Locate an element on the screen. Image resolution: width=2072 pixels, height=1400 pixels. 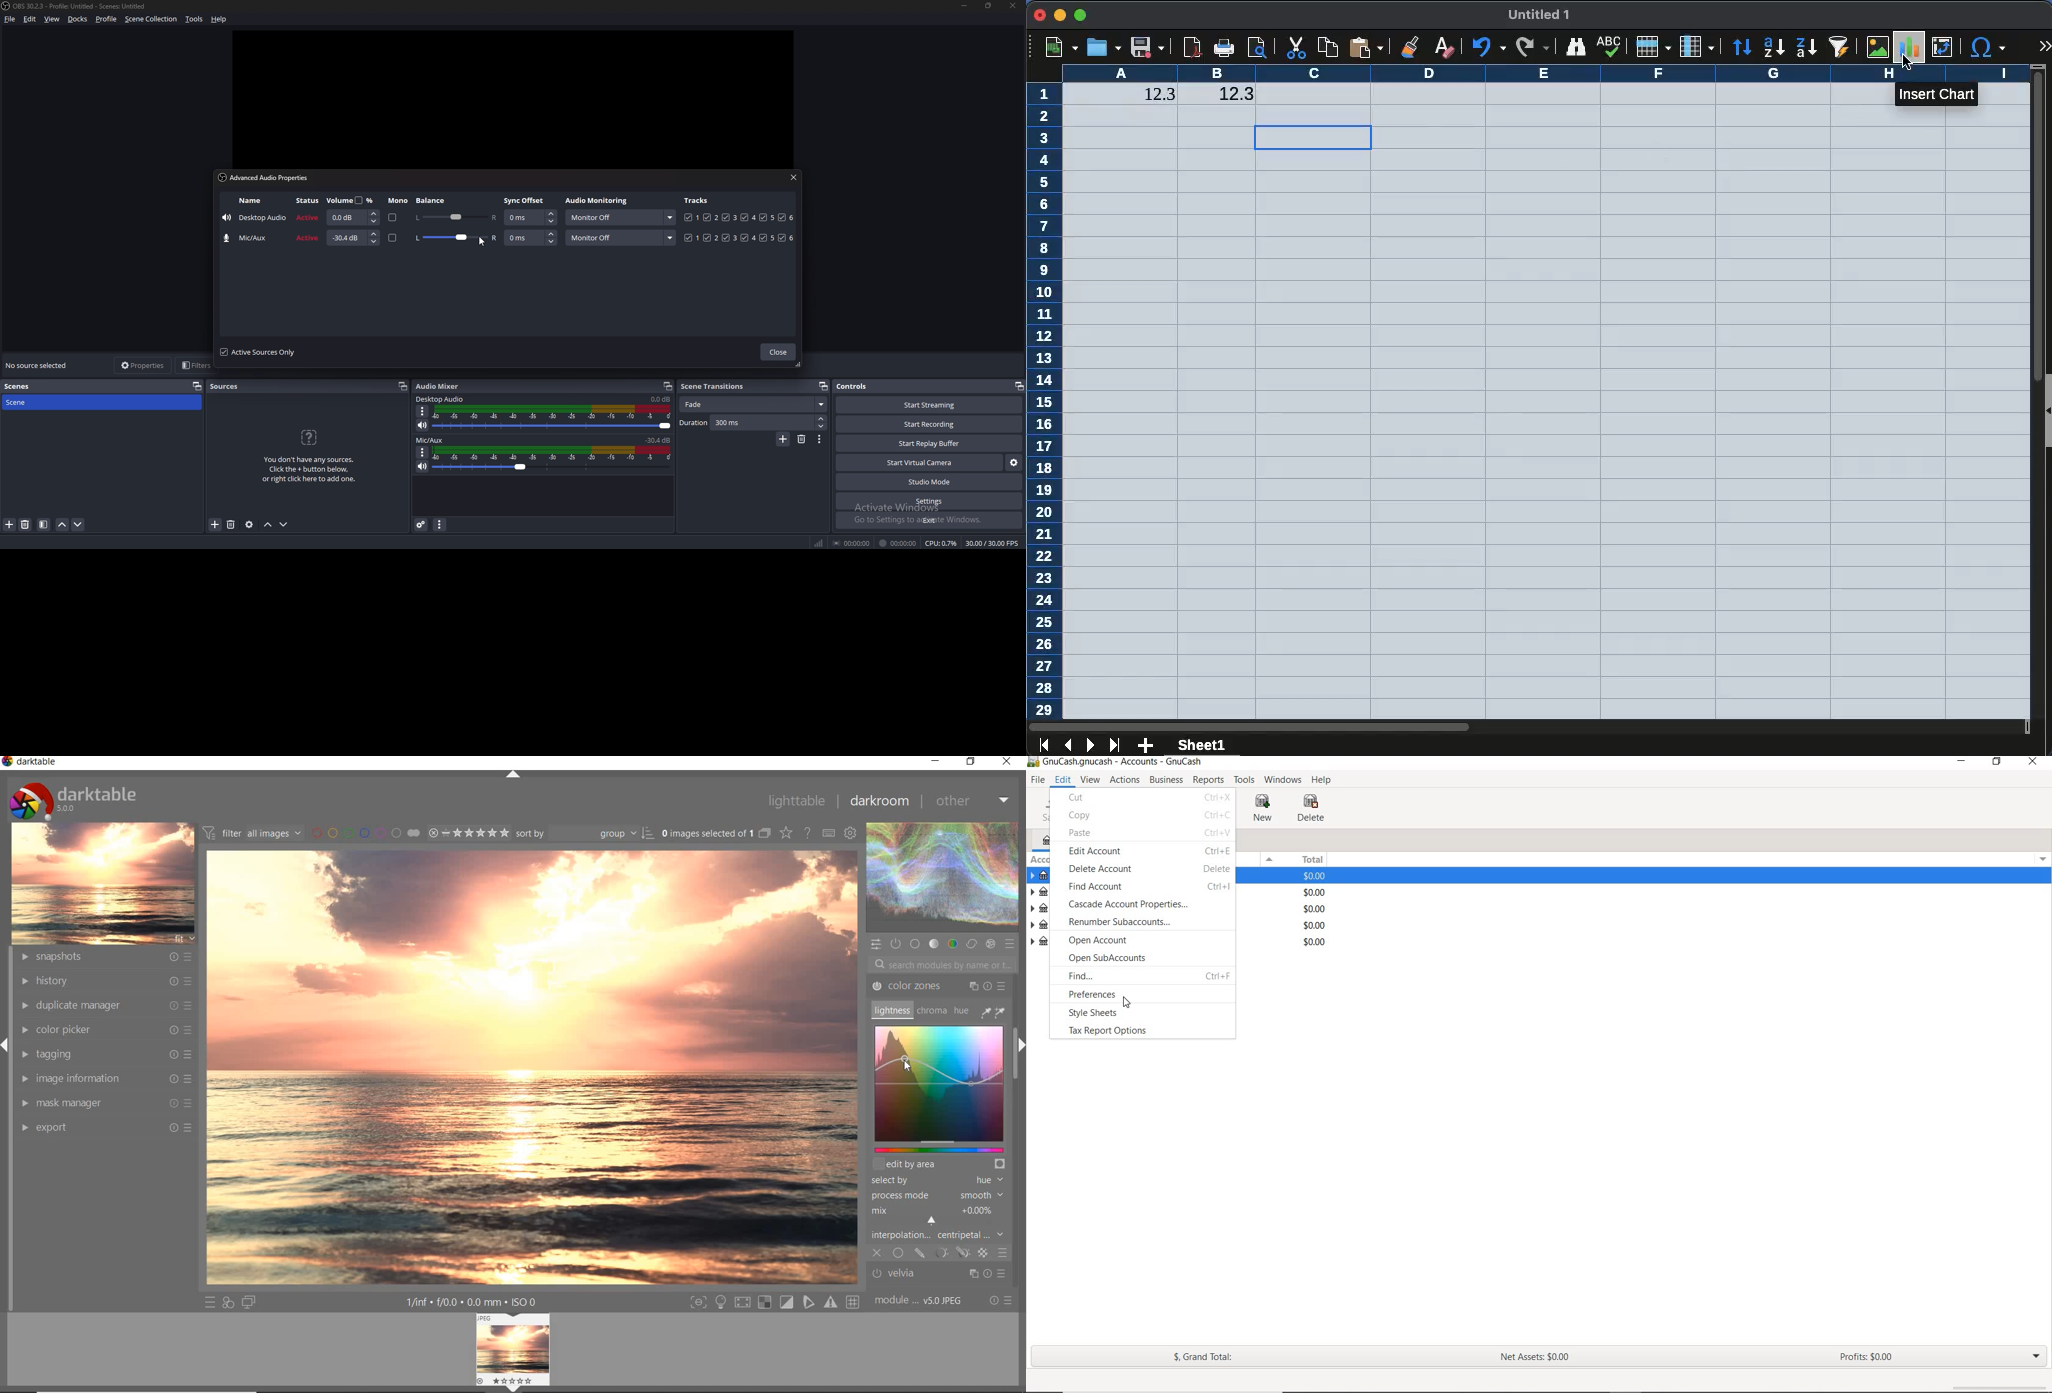
start replay buffer is located at coordinates (928, 443).